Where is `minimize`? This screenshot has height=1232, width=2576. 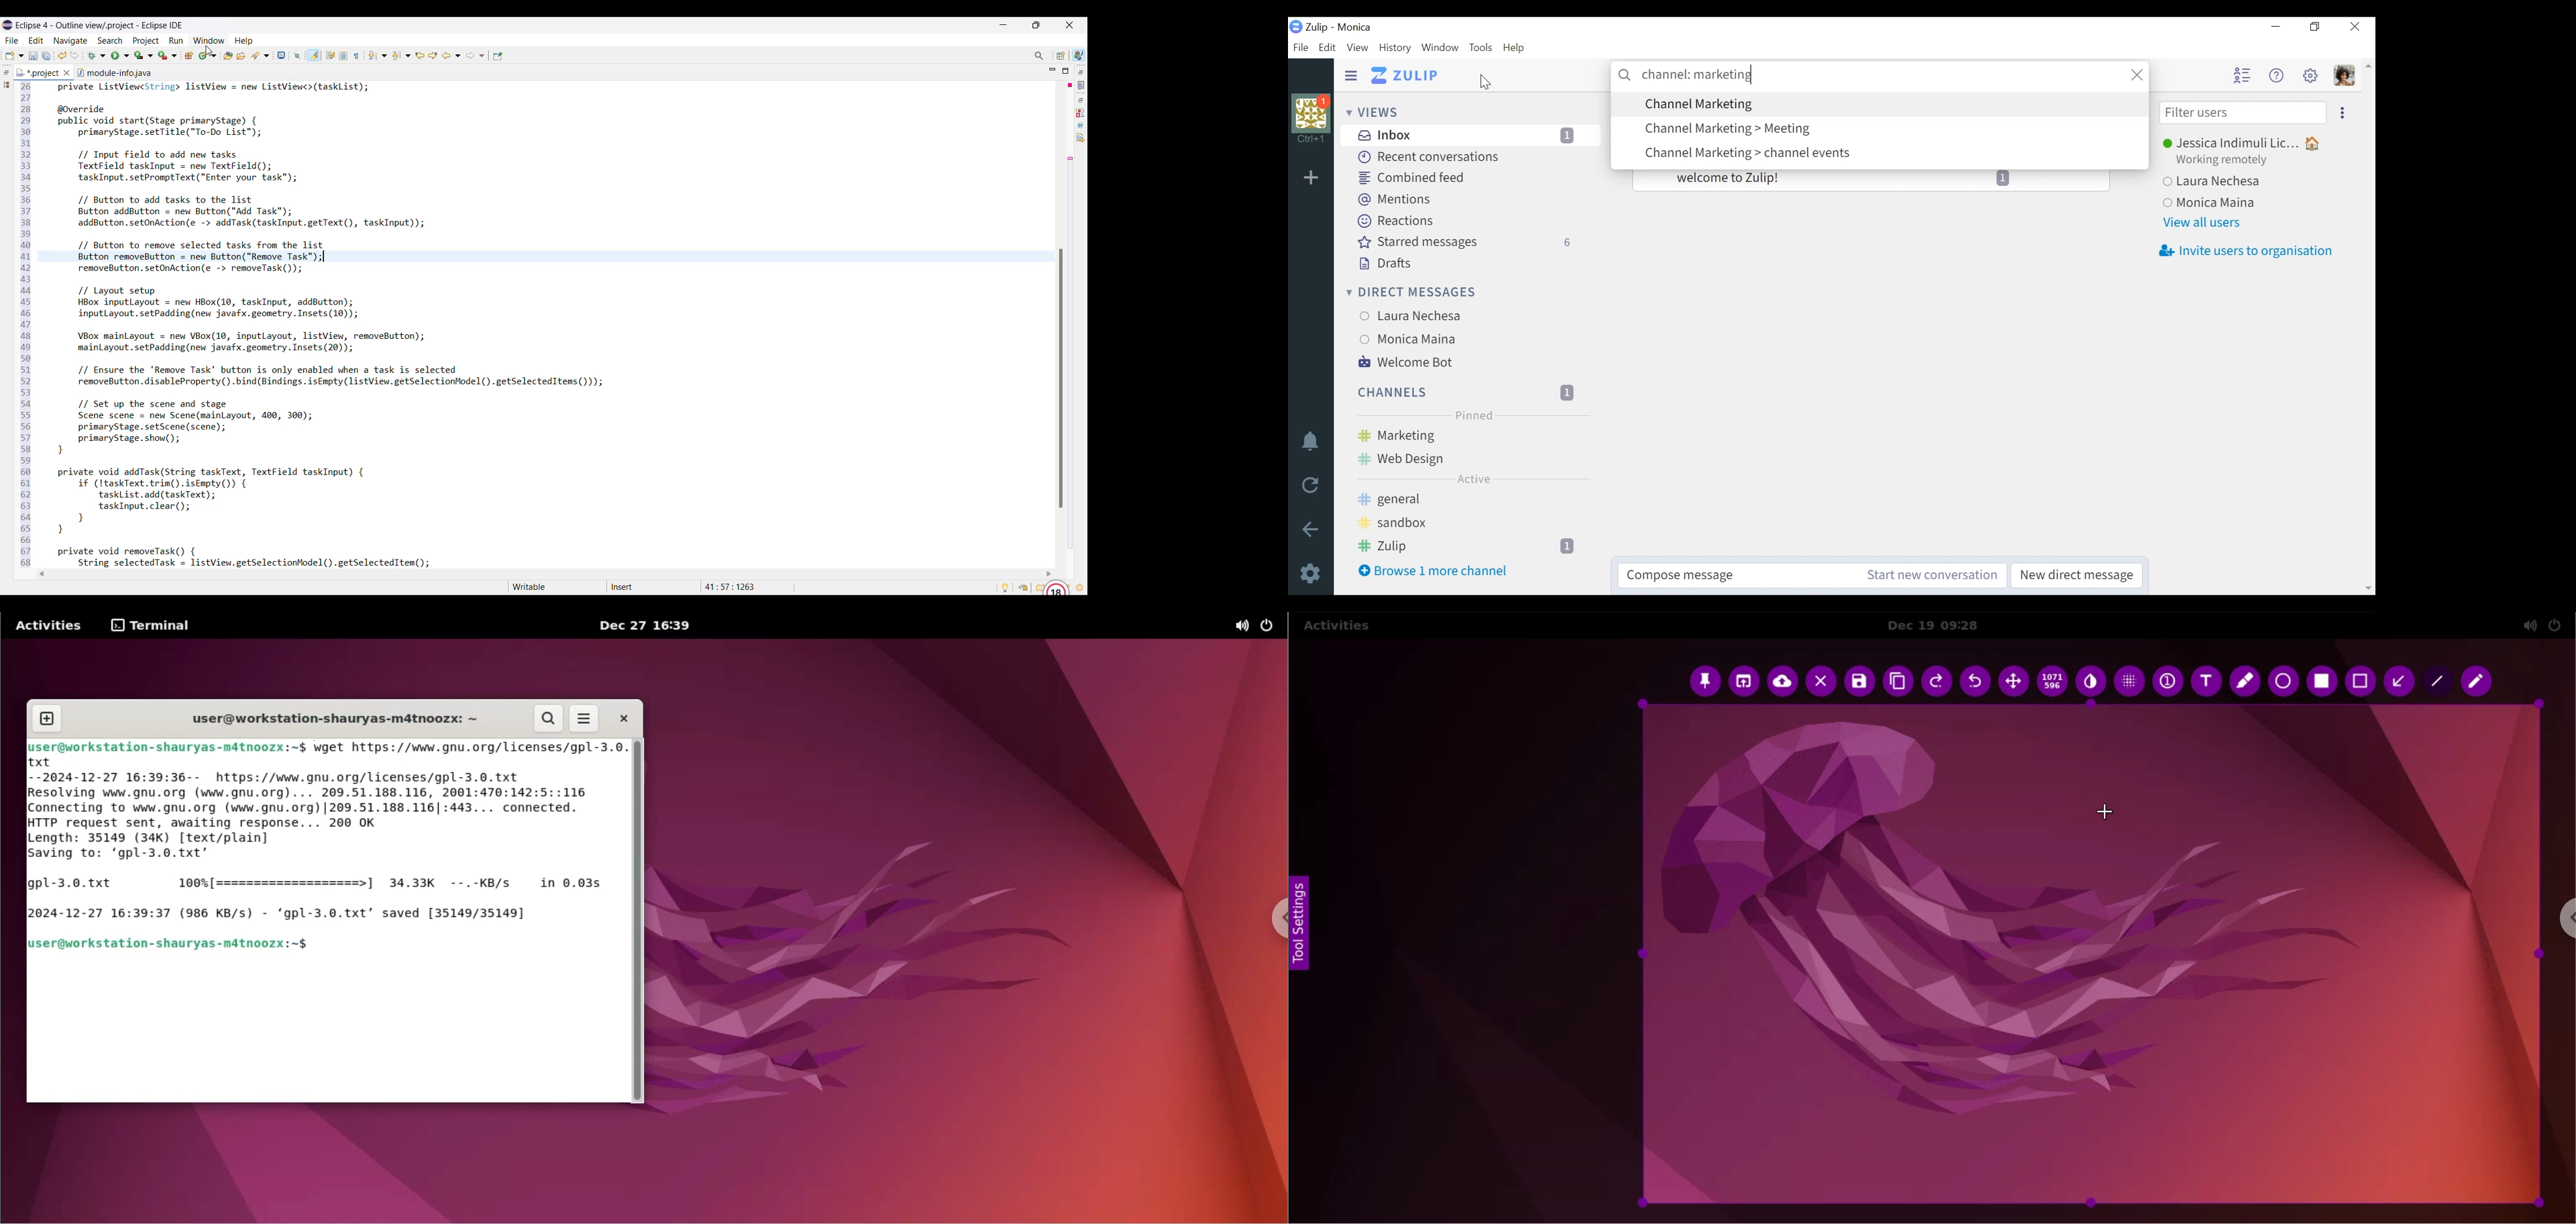
minimize is located at coordinates (2275, 26).